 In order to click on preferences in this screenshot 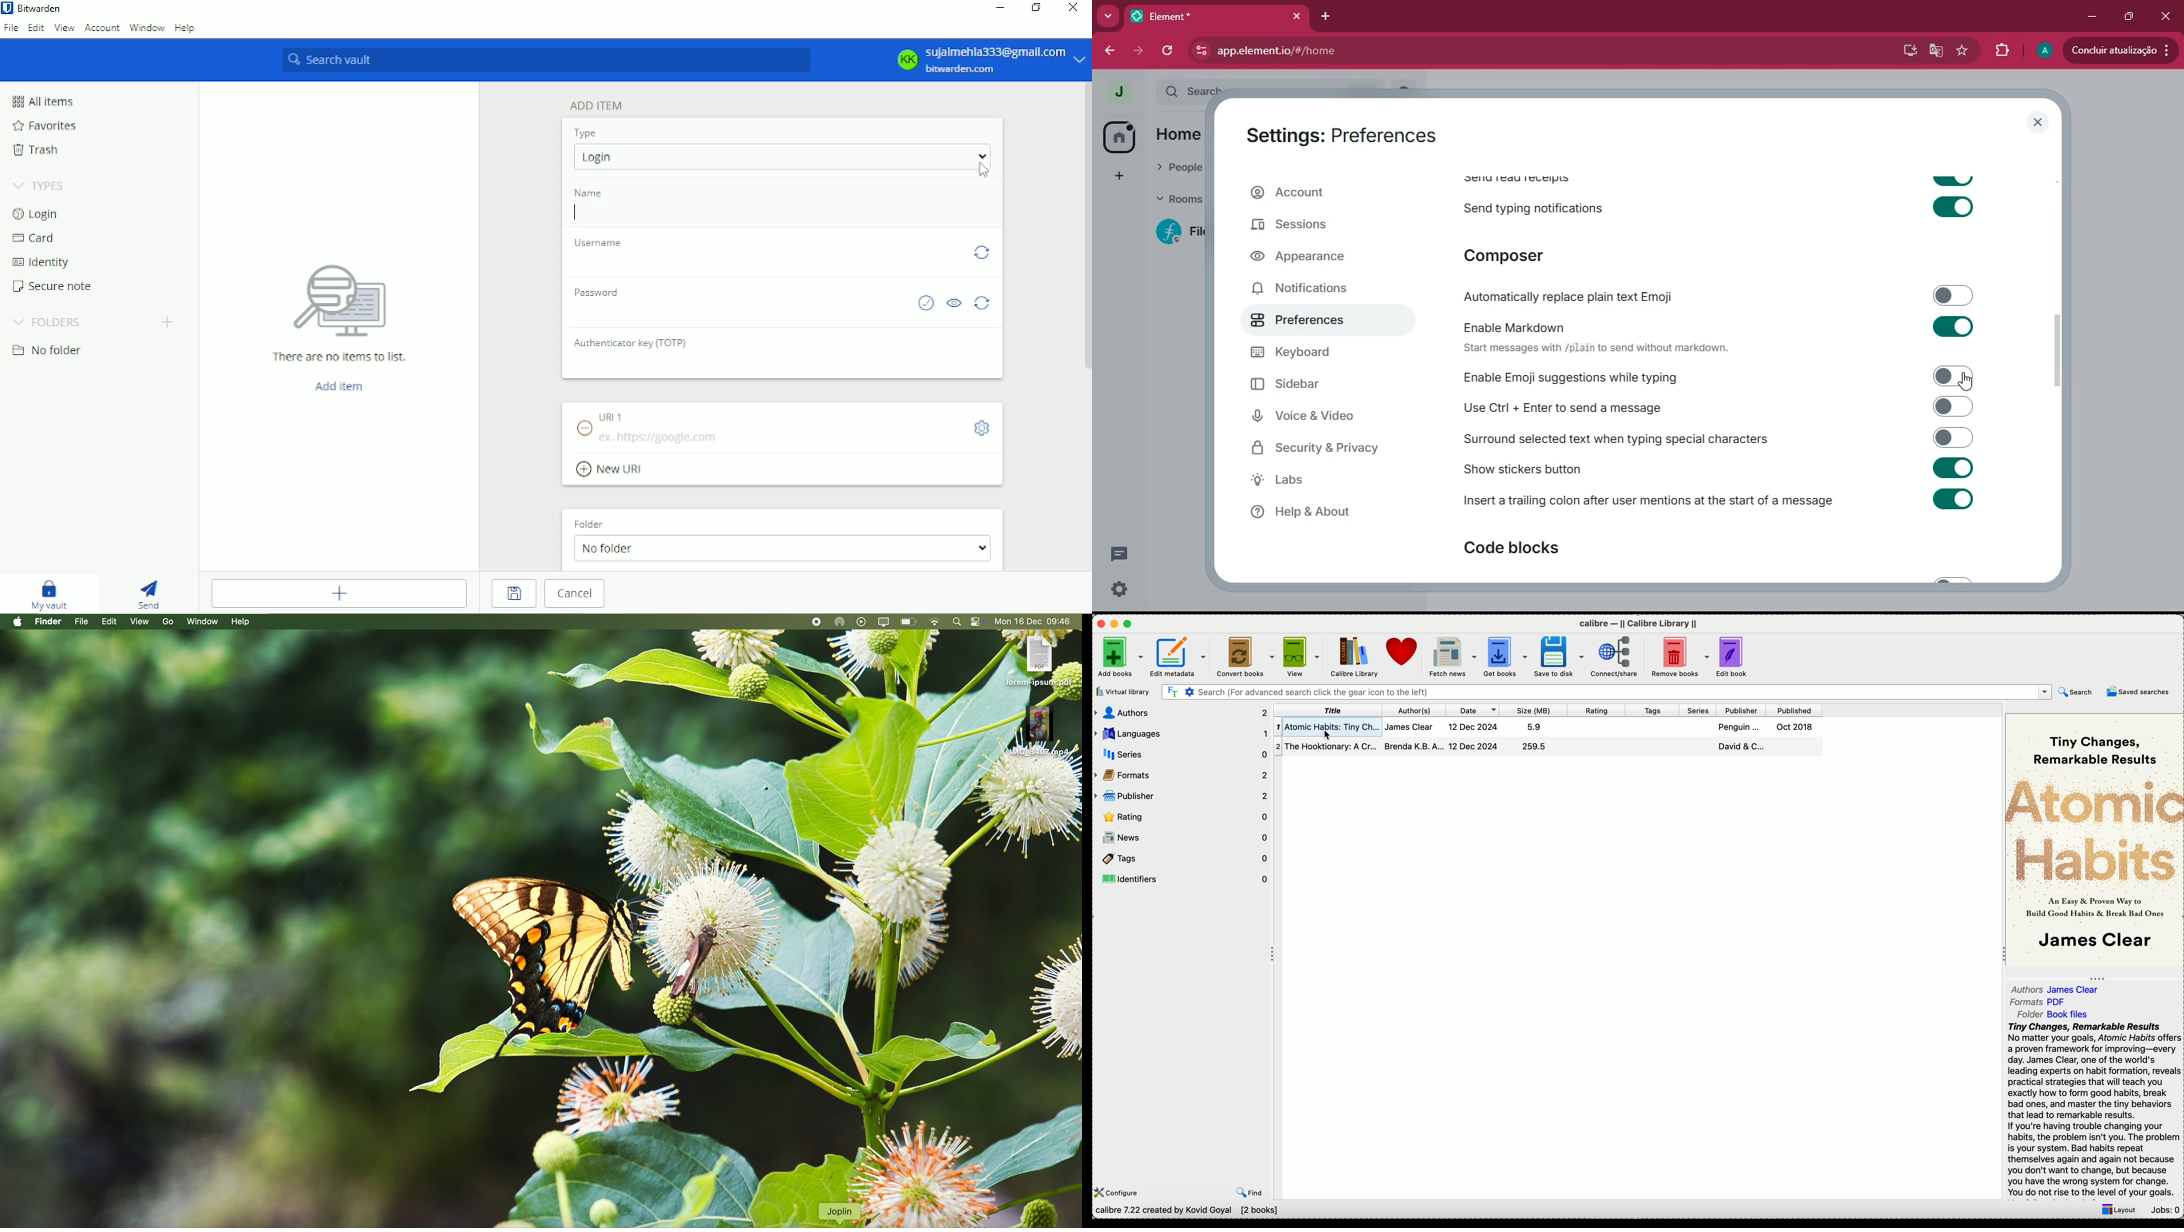, I will do `click(1311, 324)`.